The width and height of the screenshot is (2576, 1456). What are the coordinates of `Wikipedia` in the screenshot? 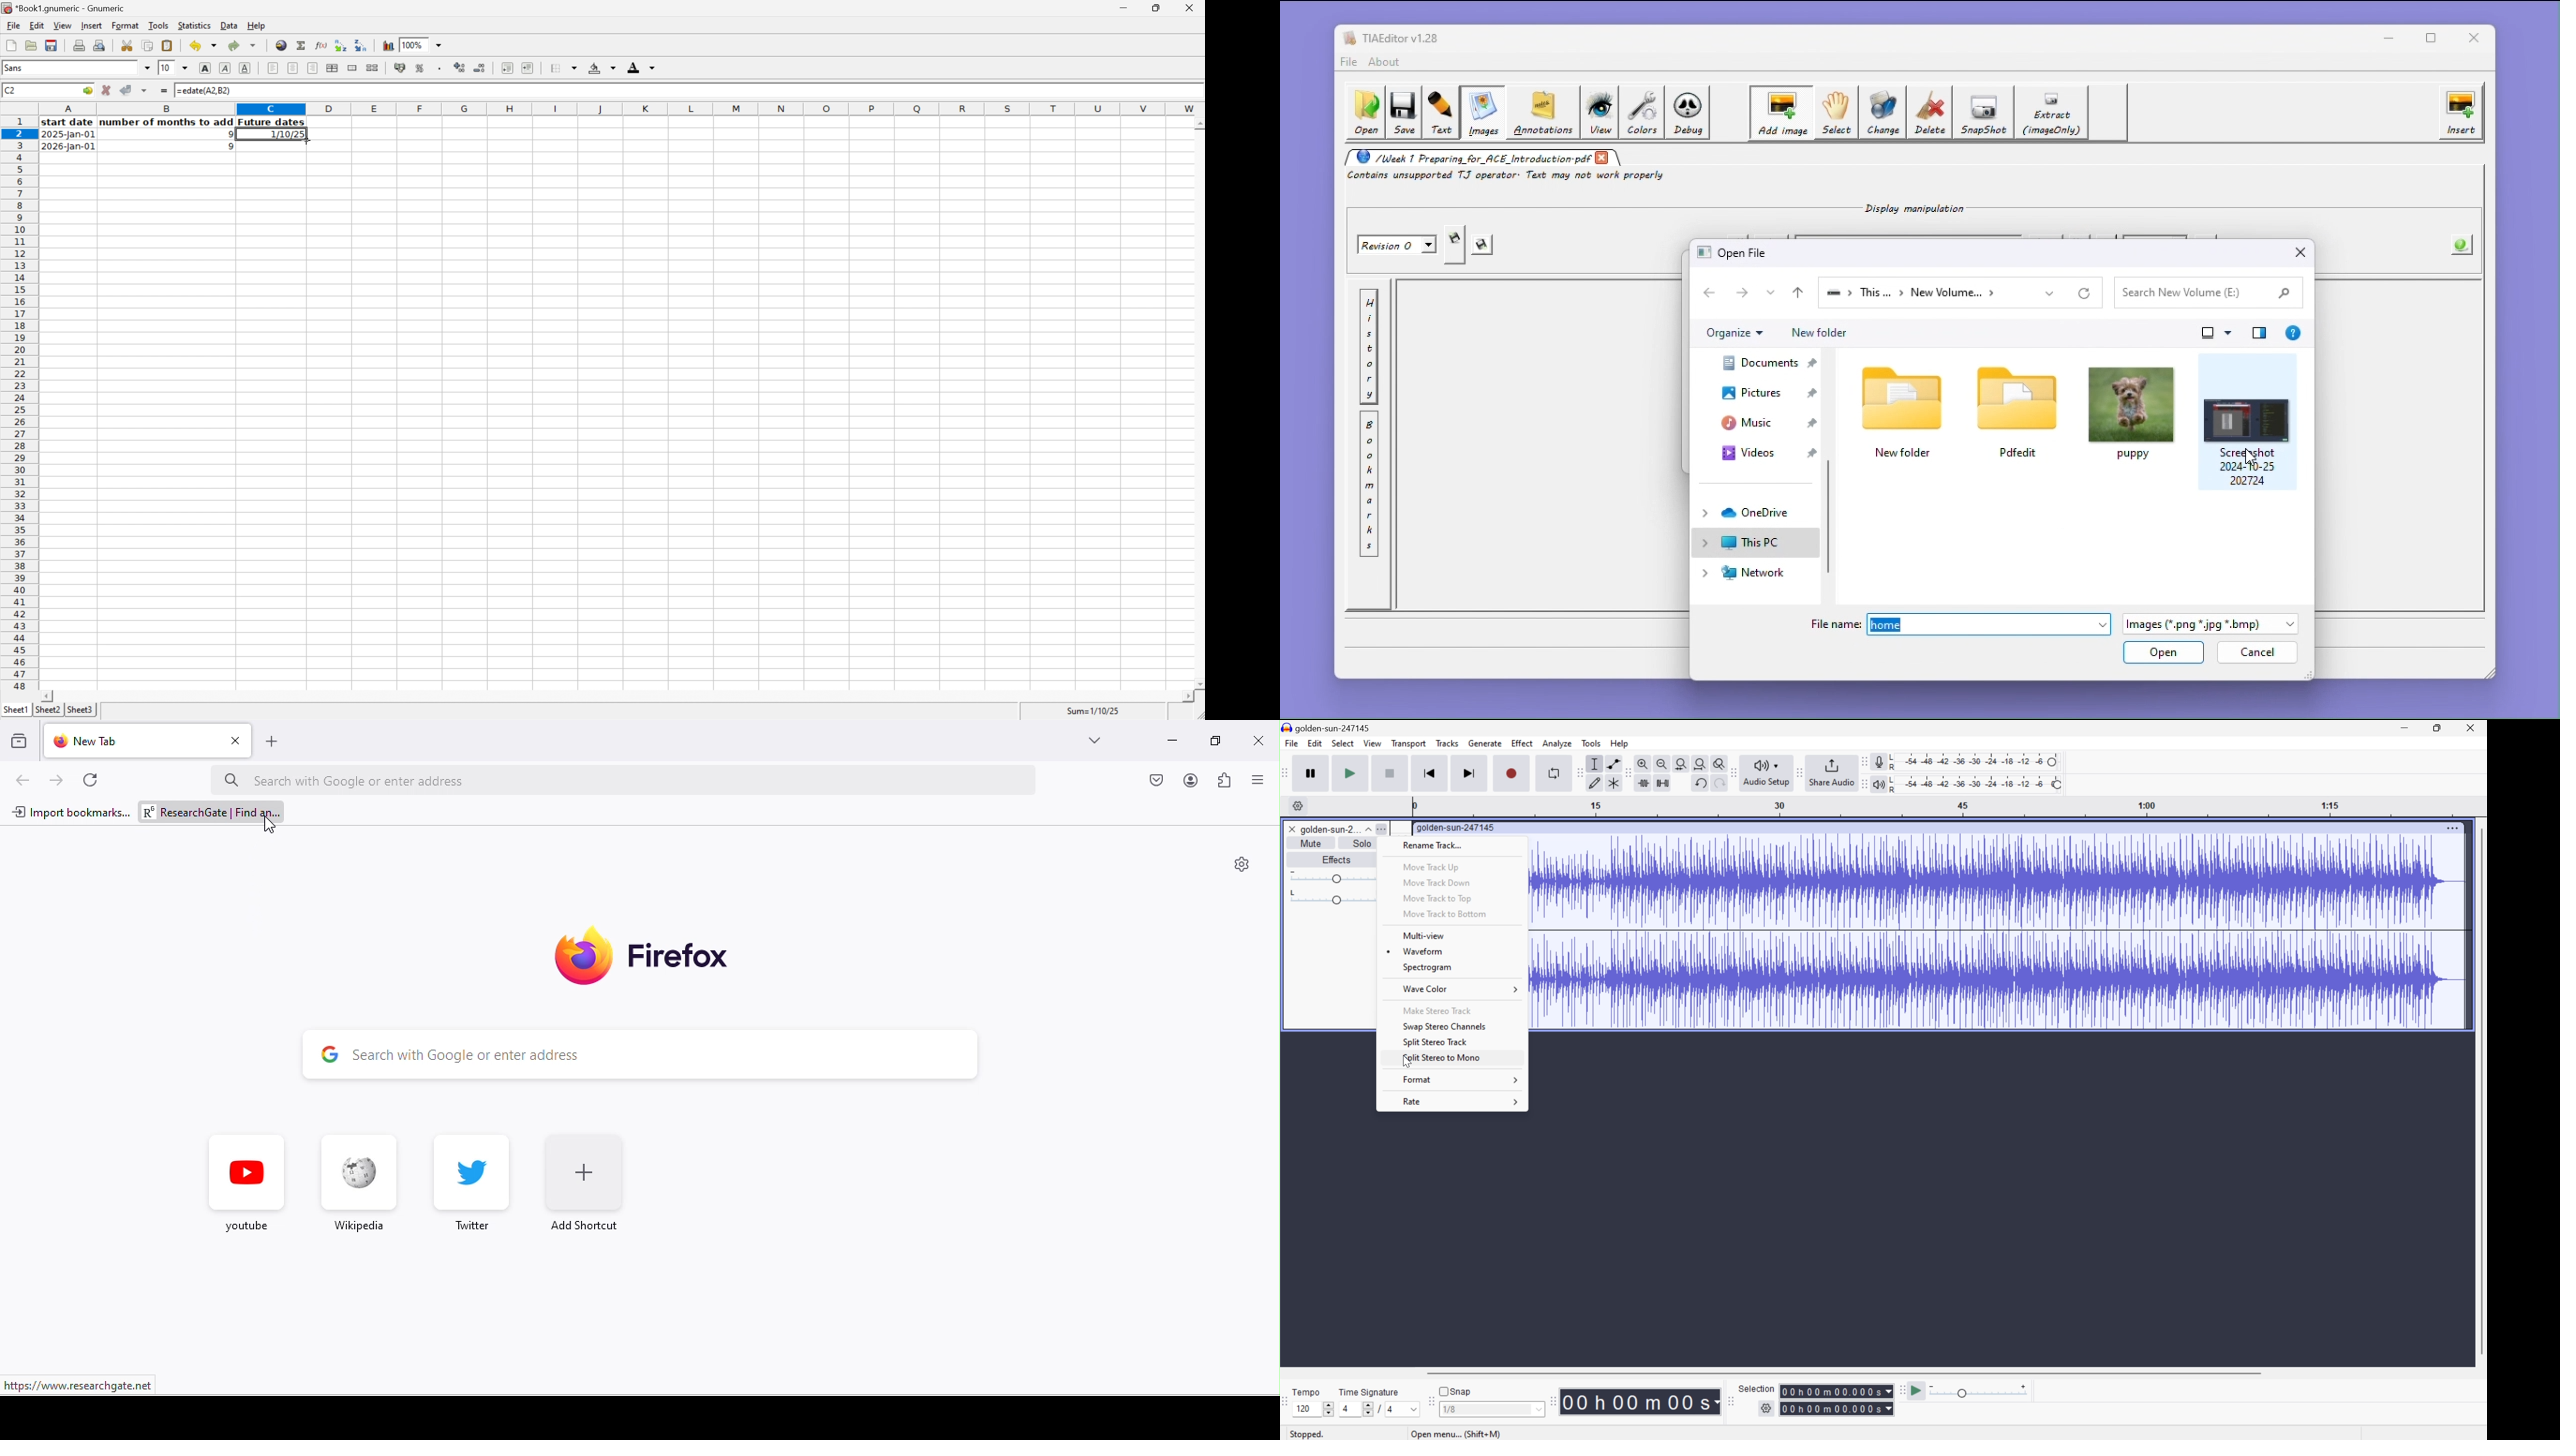 It's located at (357, 1190).